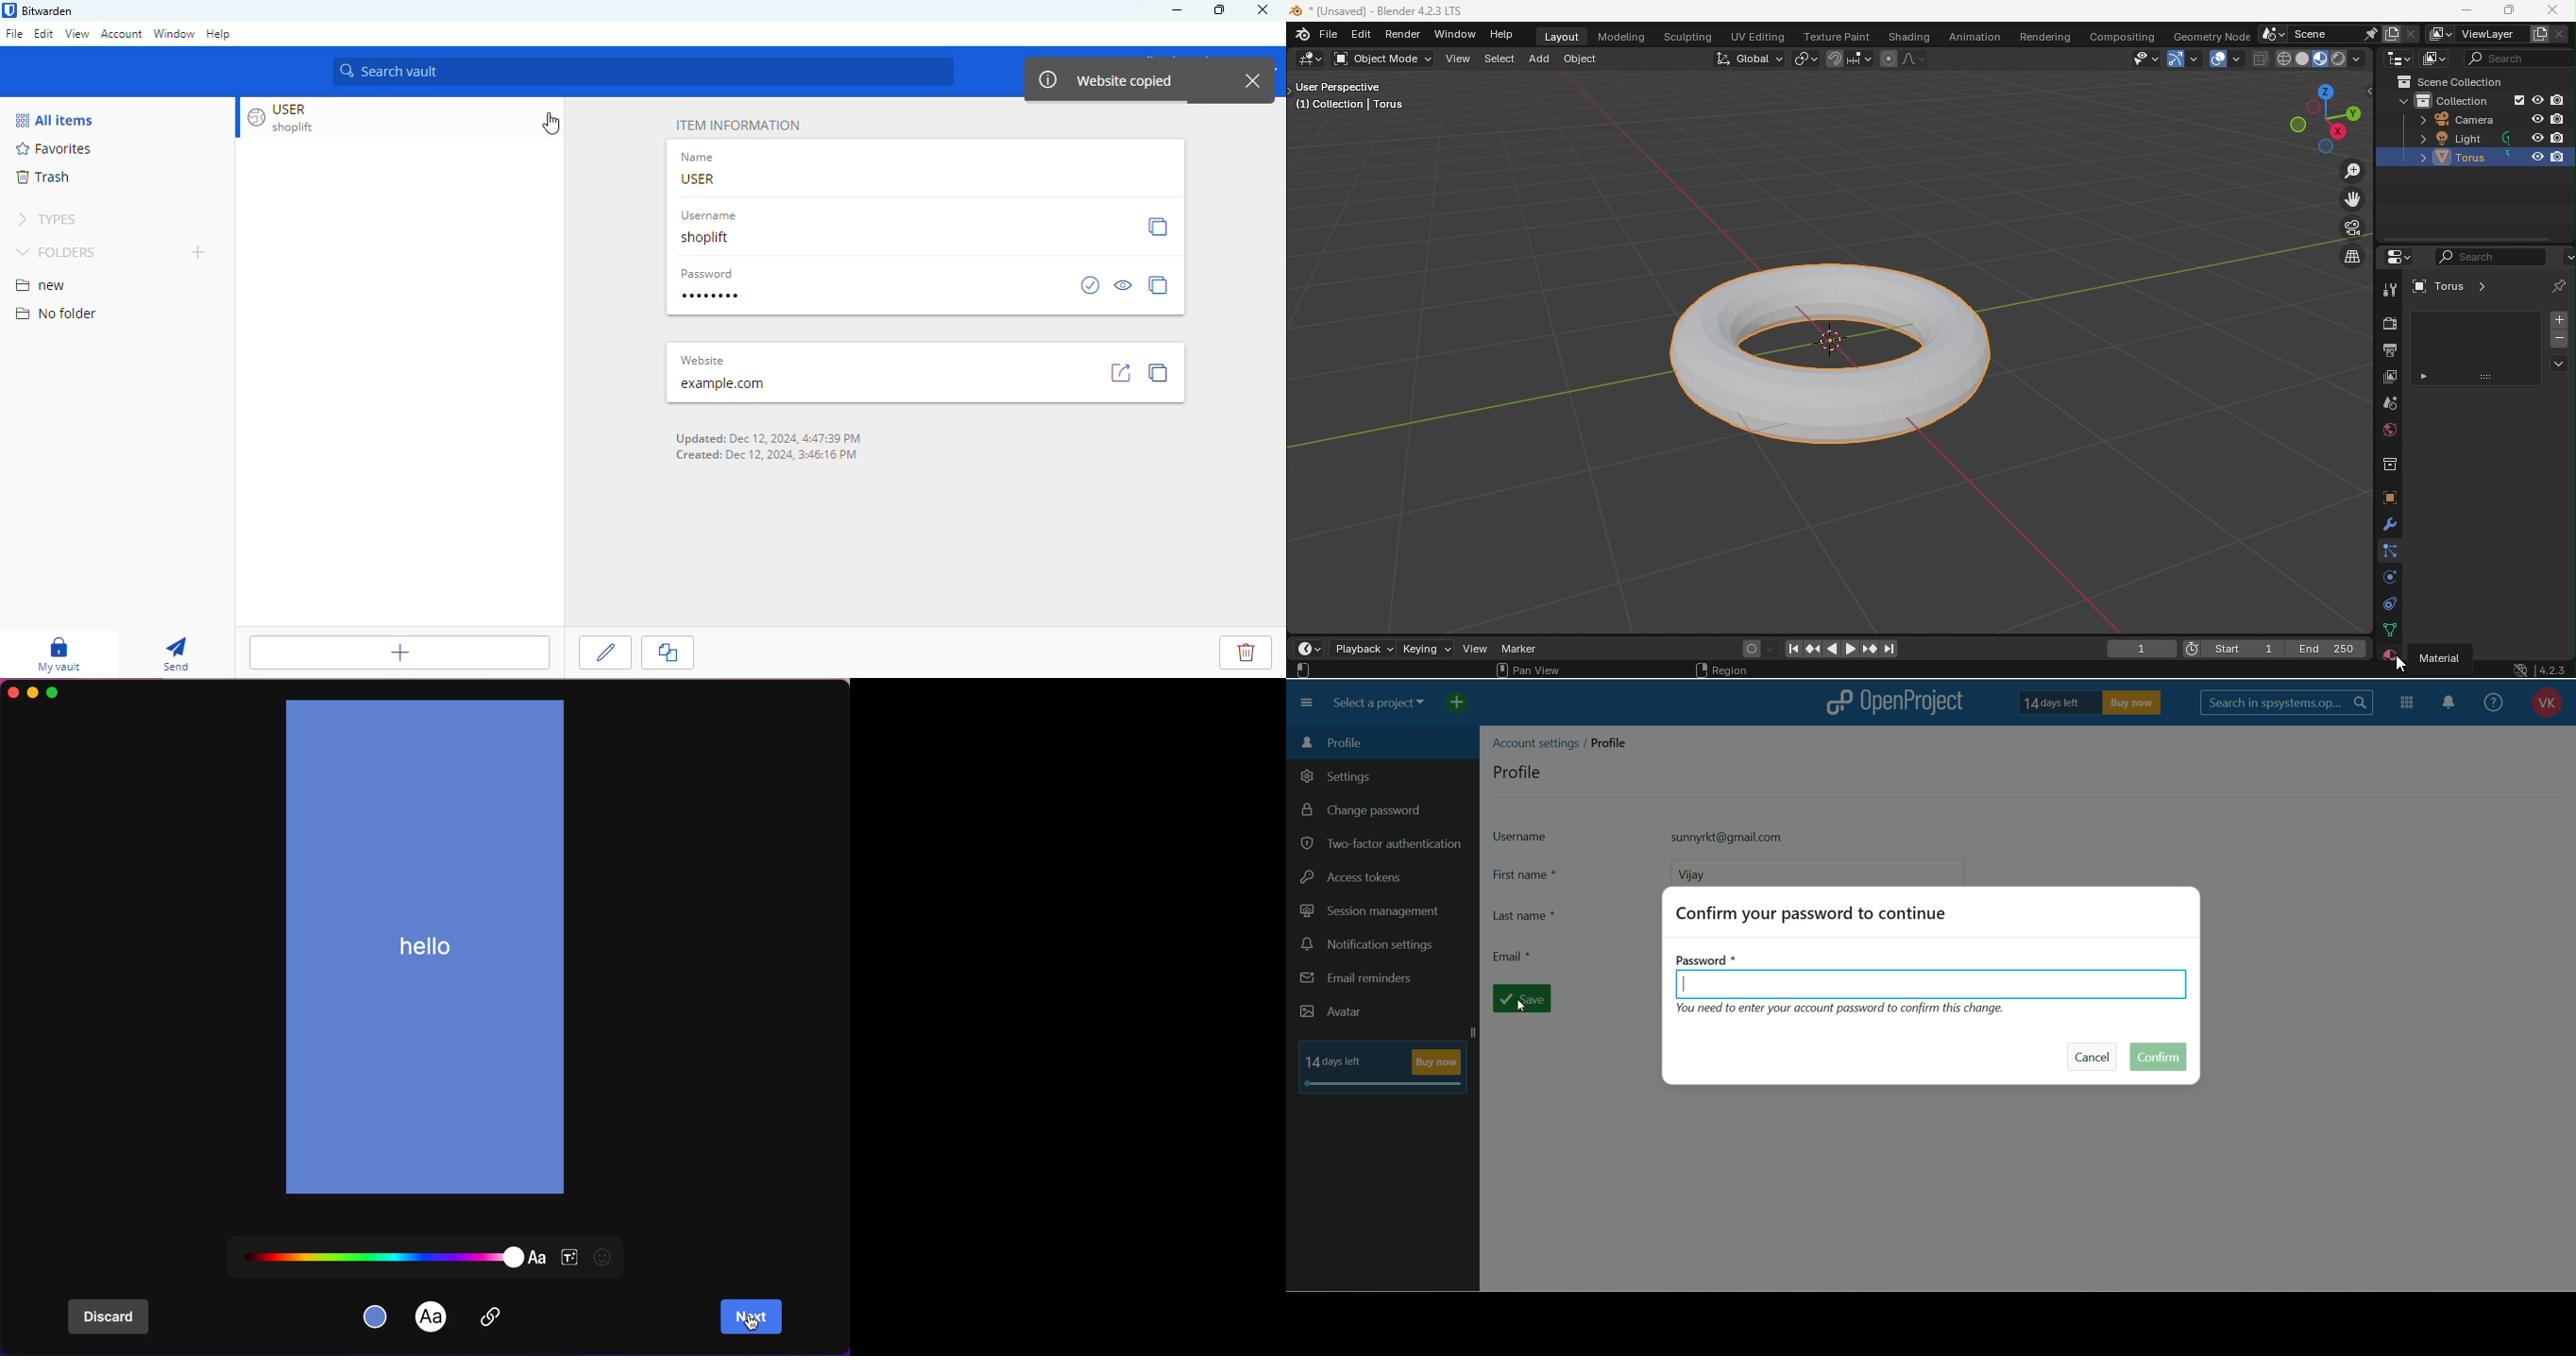 Image resolution: width=2576 pixels, height=1372 pixels. I want to click on maximize, so click(63, 691).